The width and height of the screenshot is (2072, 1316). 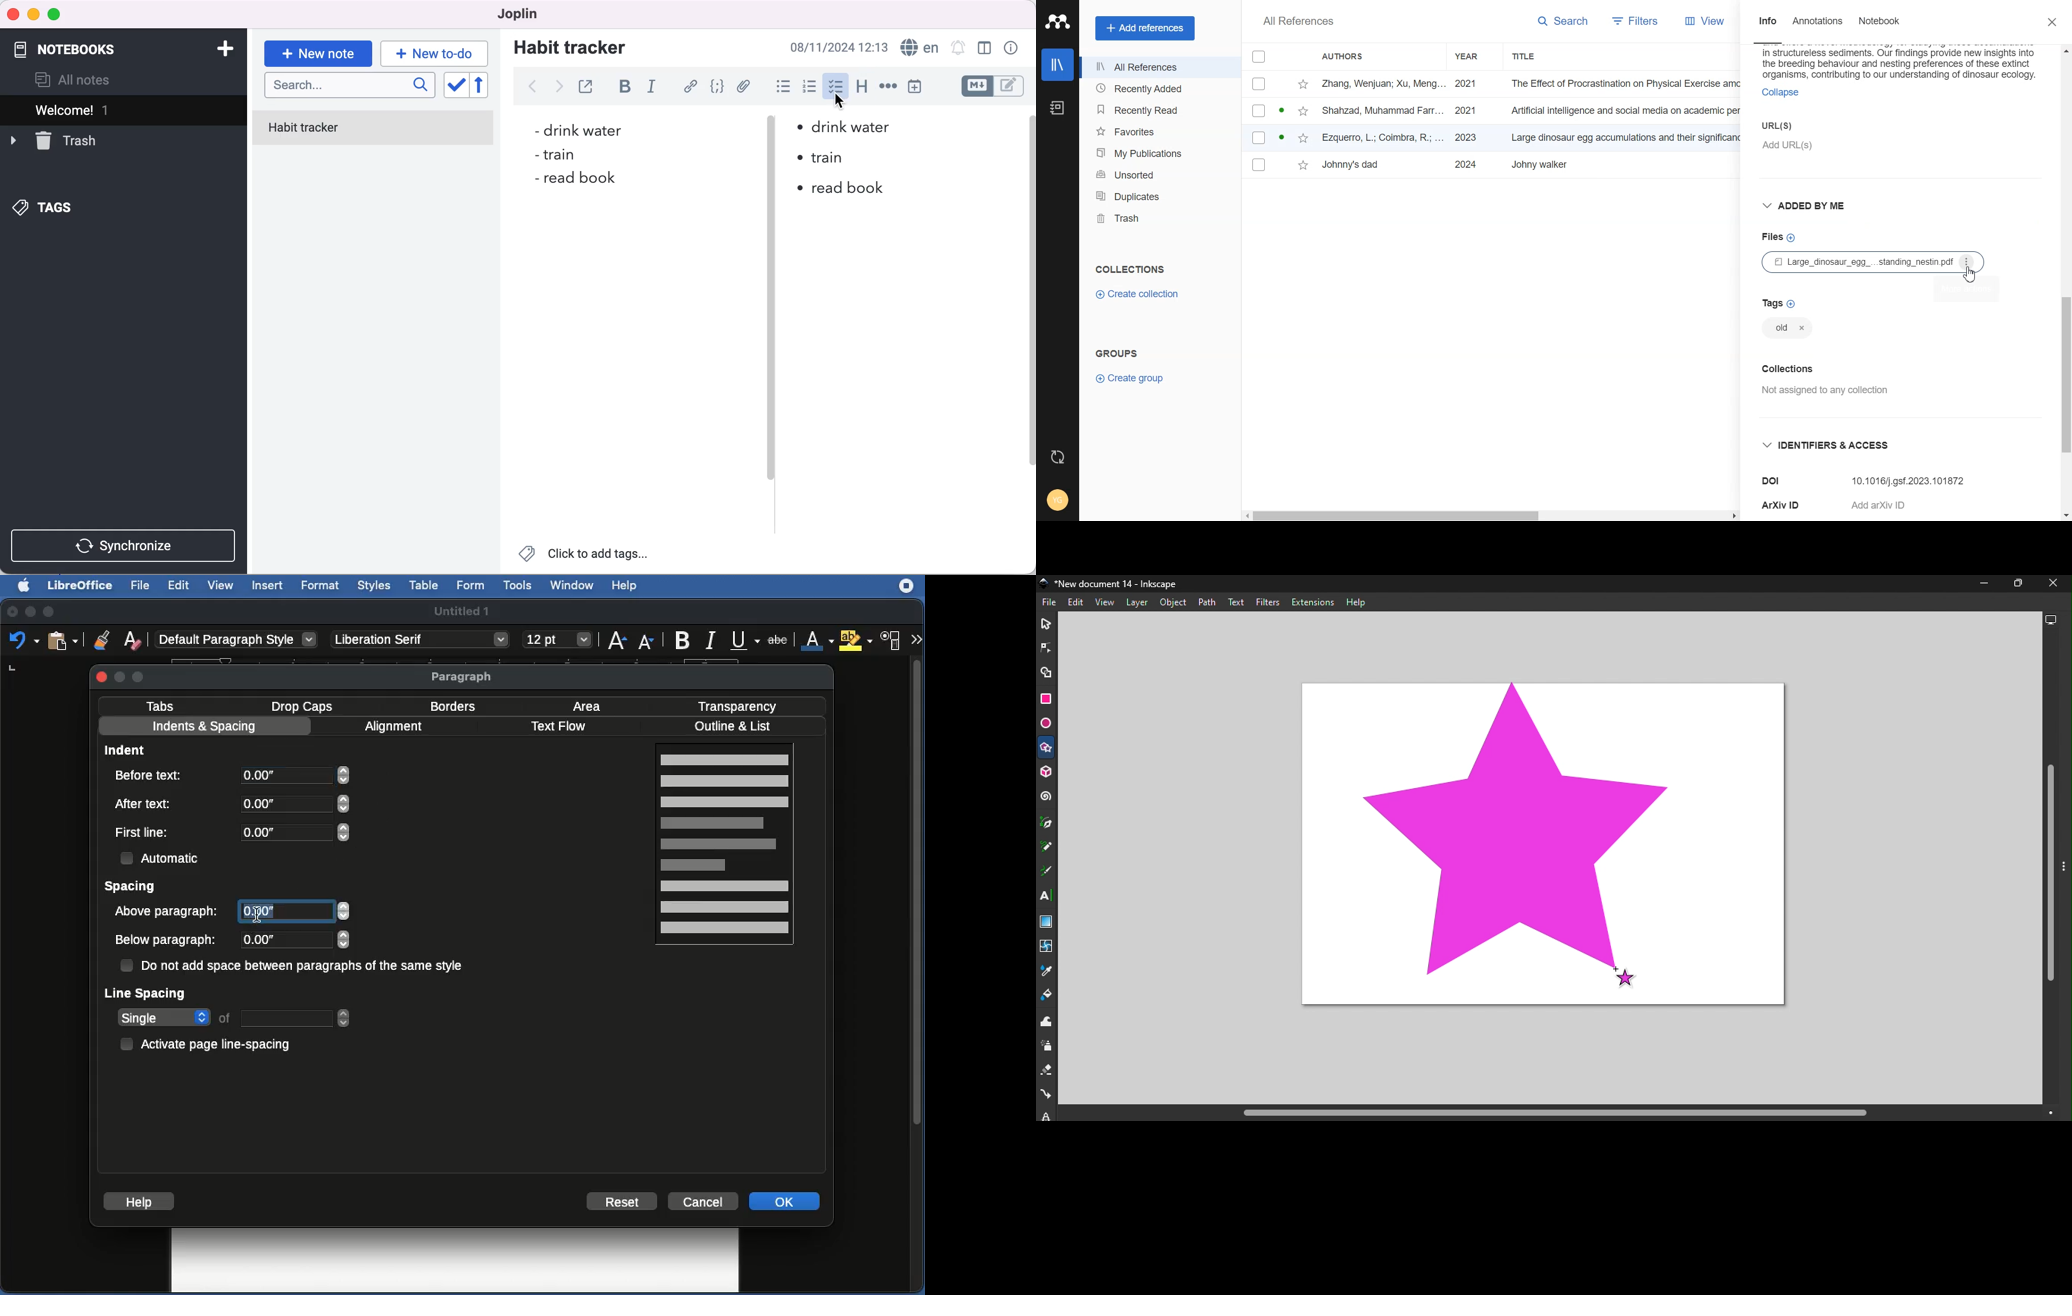 I want to click on Add Tags, so click(x=1779, y=303).